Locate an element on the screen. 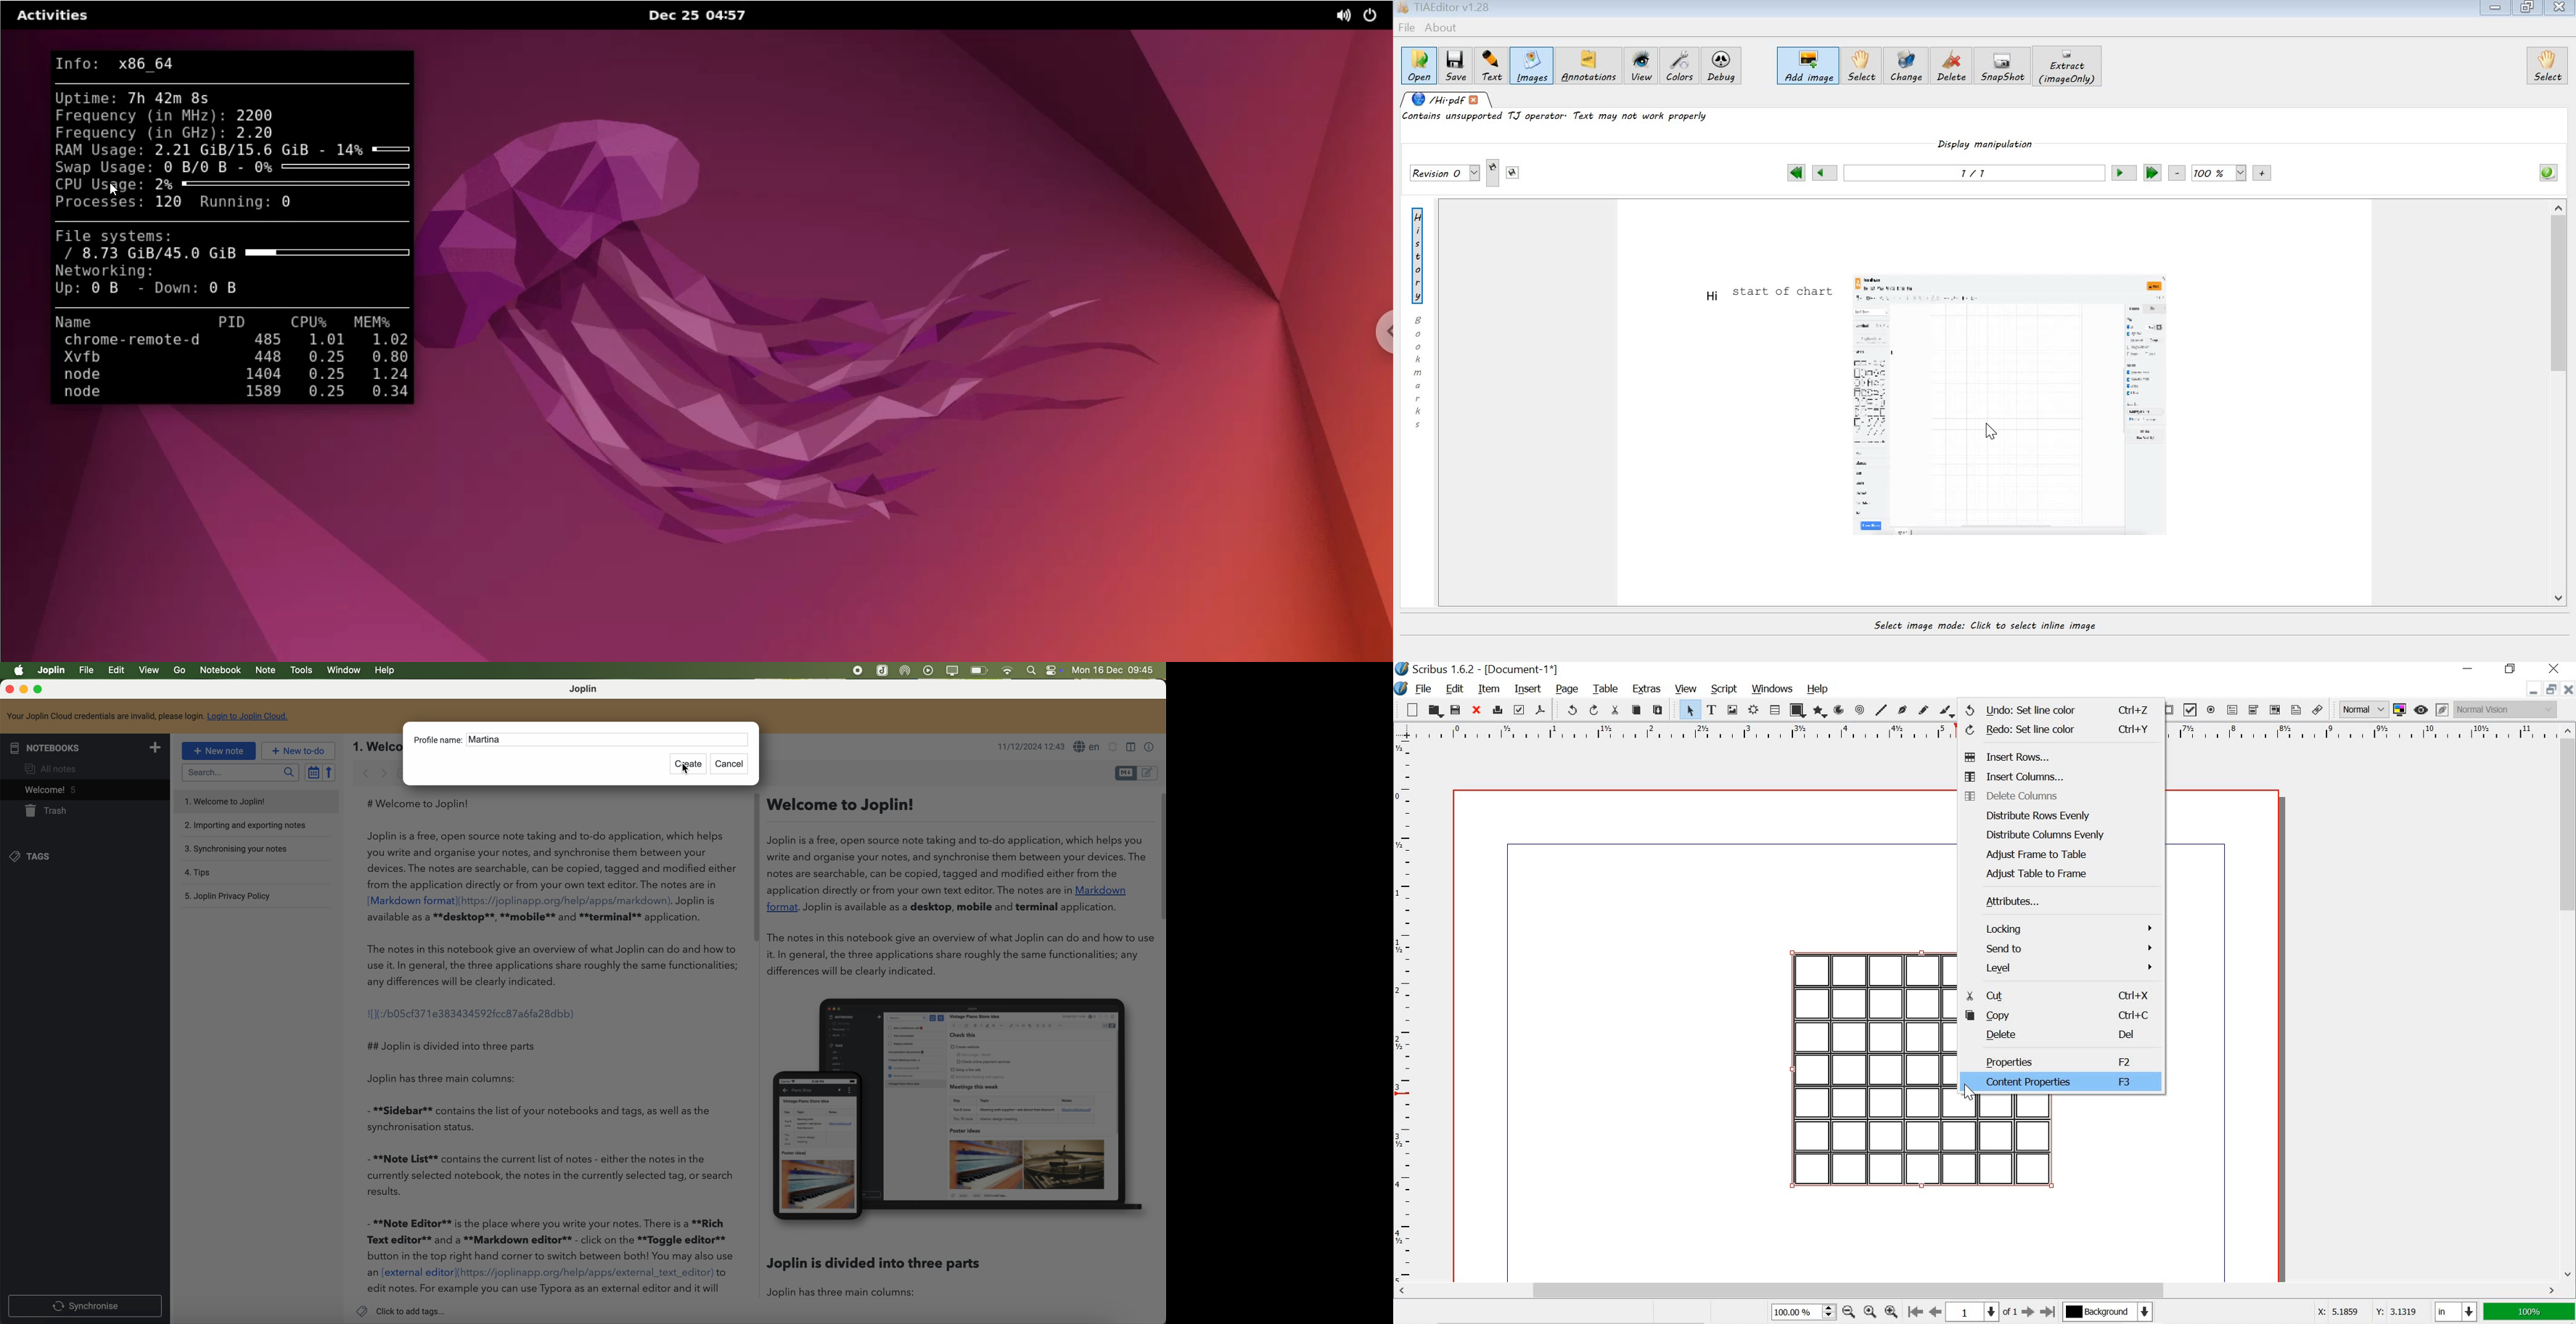 This screenshot has height=1344, width=2576. —Welcome to Joplin!Joplin is a free, open source note taking and to-do application, which helps youwrite and organise your notes, and synchronise them between your devices. Thnotes are searchable, can be copied, tagged and modified either from theapplication directly or from your own text editor. The notes are in Markdownformat. Joplin is available as a desktop, mobile and terminal application.The notes in this notebook give an overview of what Joplin can do and how to tit. In general, the three applications share roughly the same functionalities; anydifferences will be clearly indicated. is located at coordinates (955, 889).